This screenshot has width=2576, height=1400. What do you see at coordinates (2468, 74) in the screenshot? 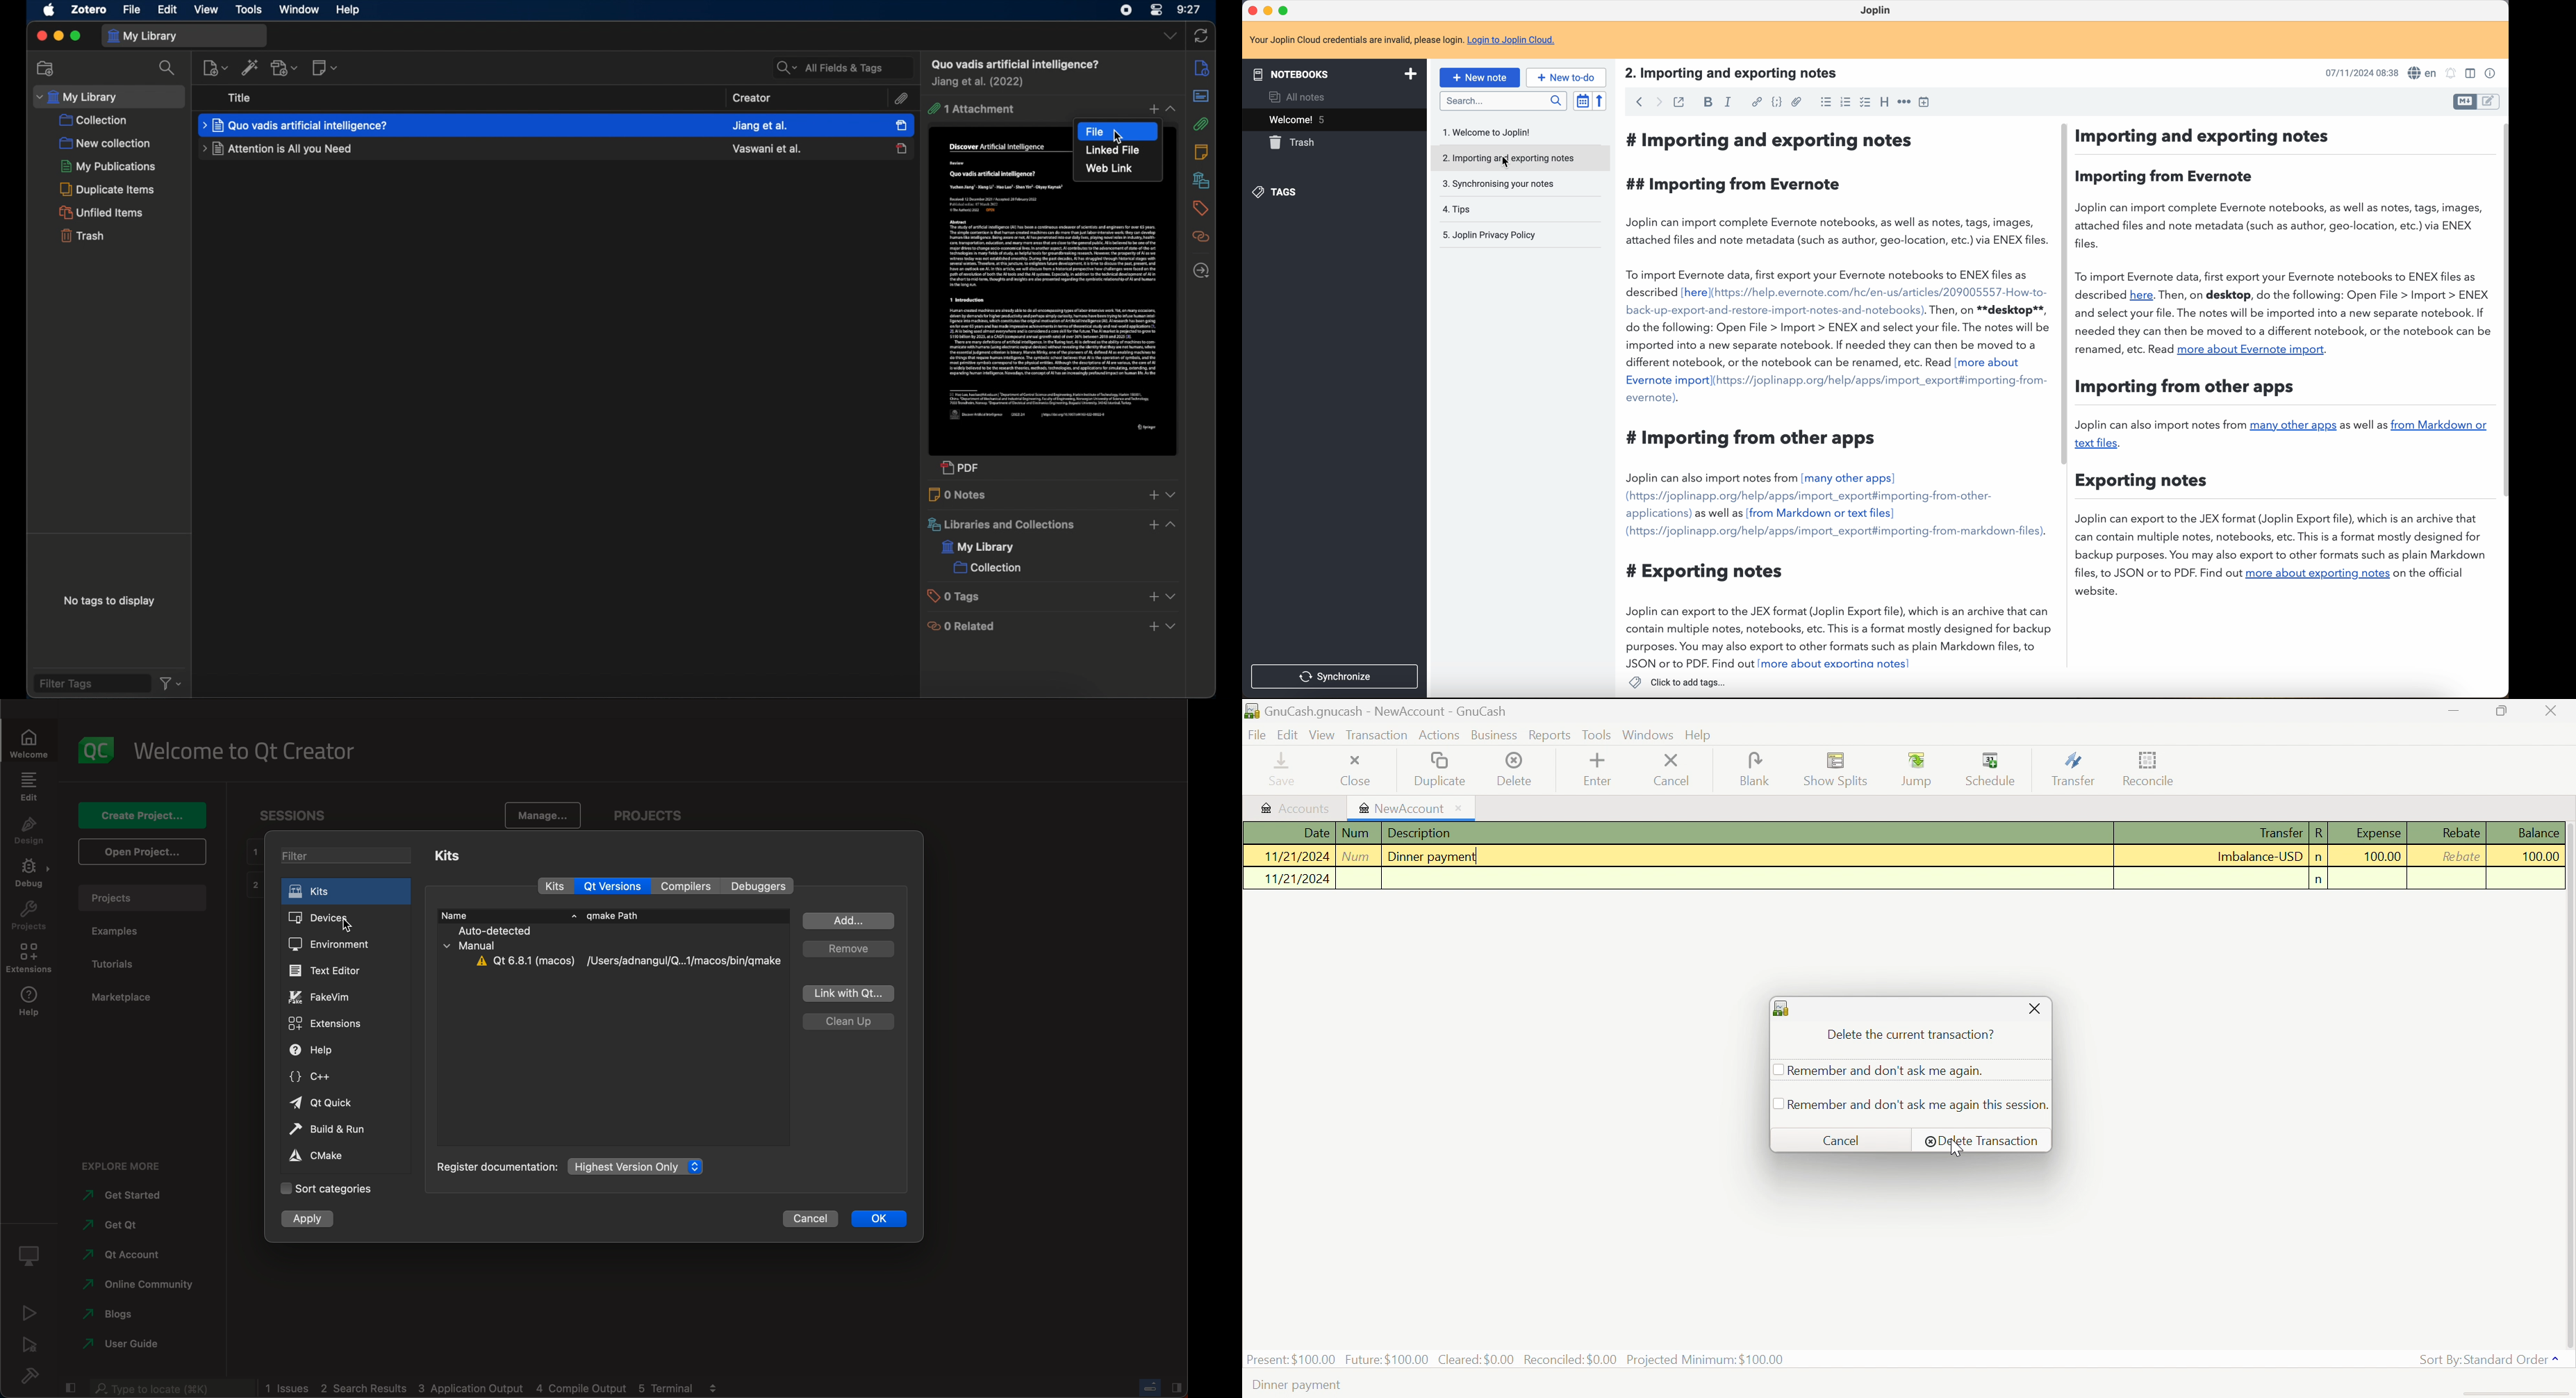
I see `toggle editor layout` at bounding box center [2468, 74].